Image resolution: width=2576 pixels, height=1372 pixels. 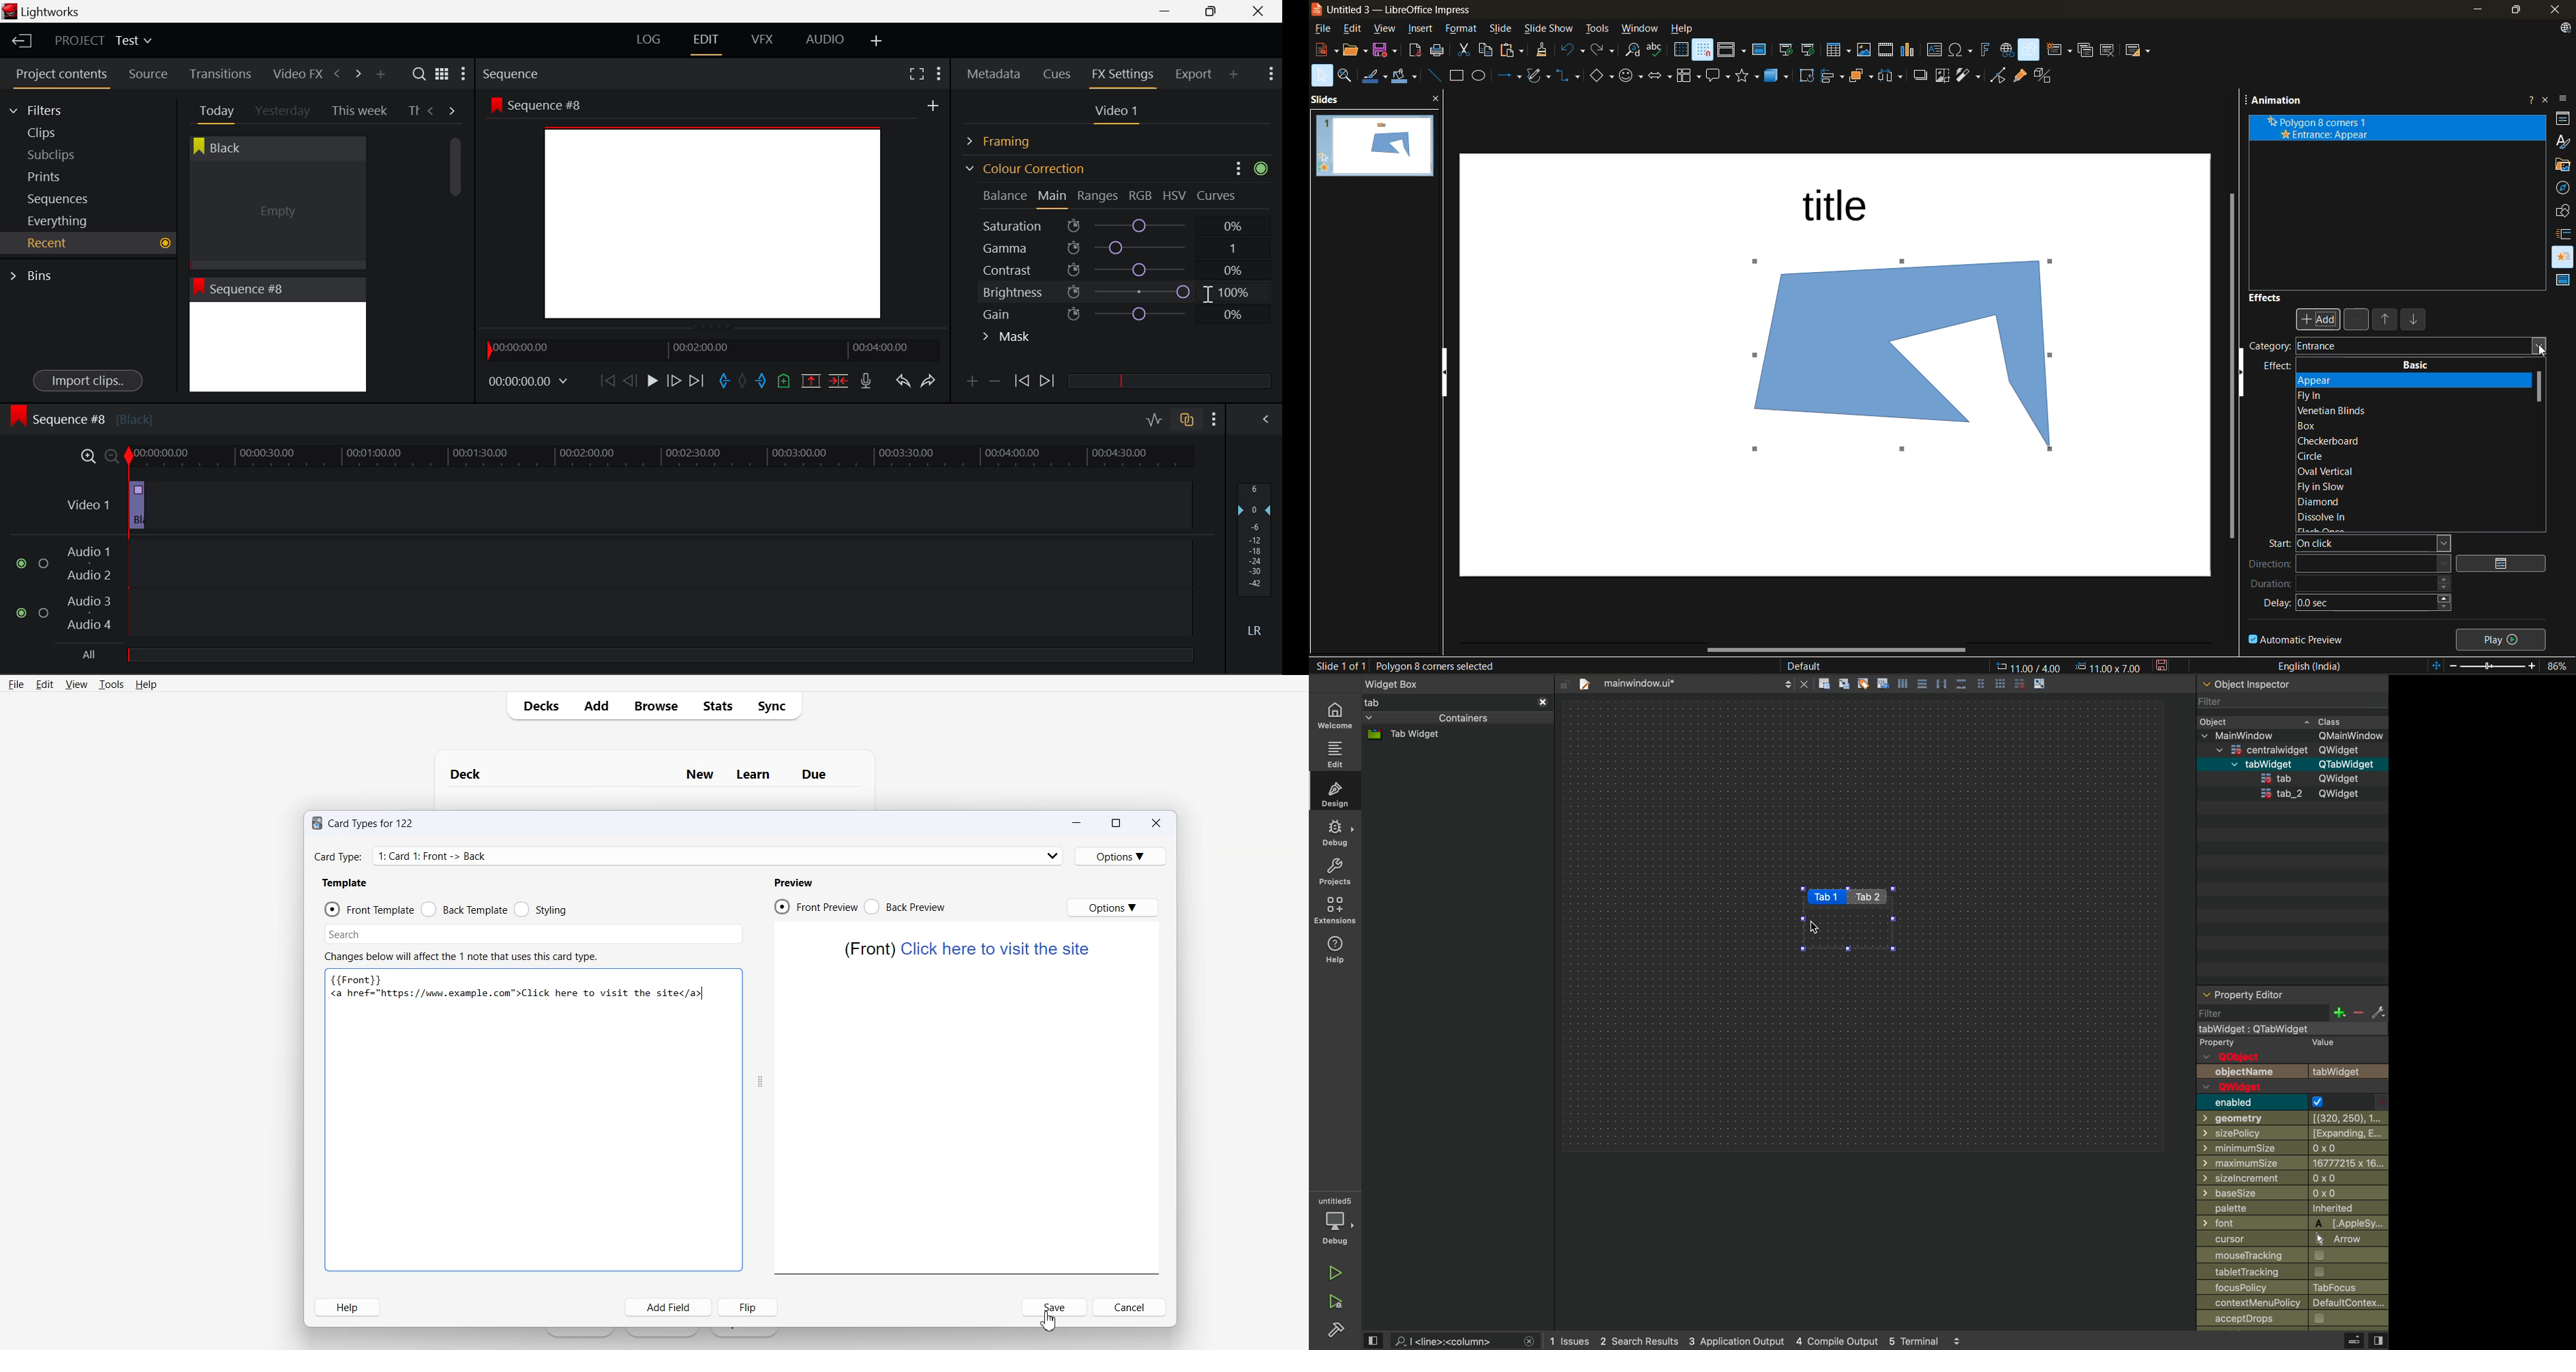 I want to click on AUDIO Layout, so click(x=825, y=39).